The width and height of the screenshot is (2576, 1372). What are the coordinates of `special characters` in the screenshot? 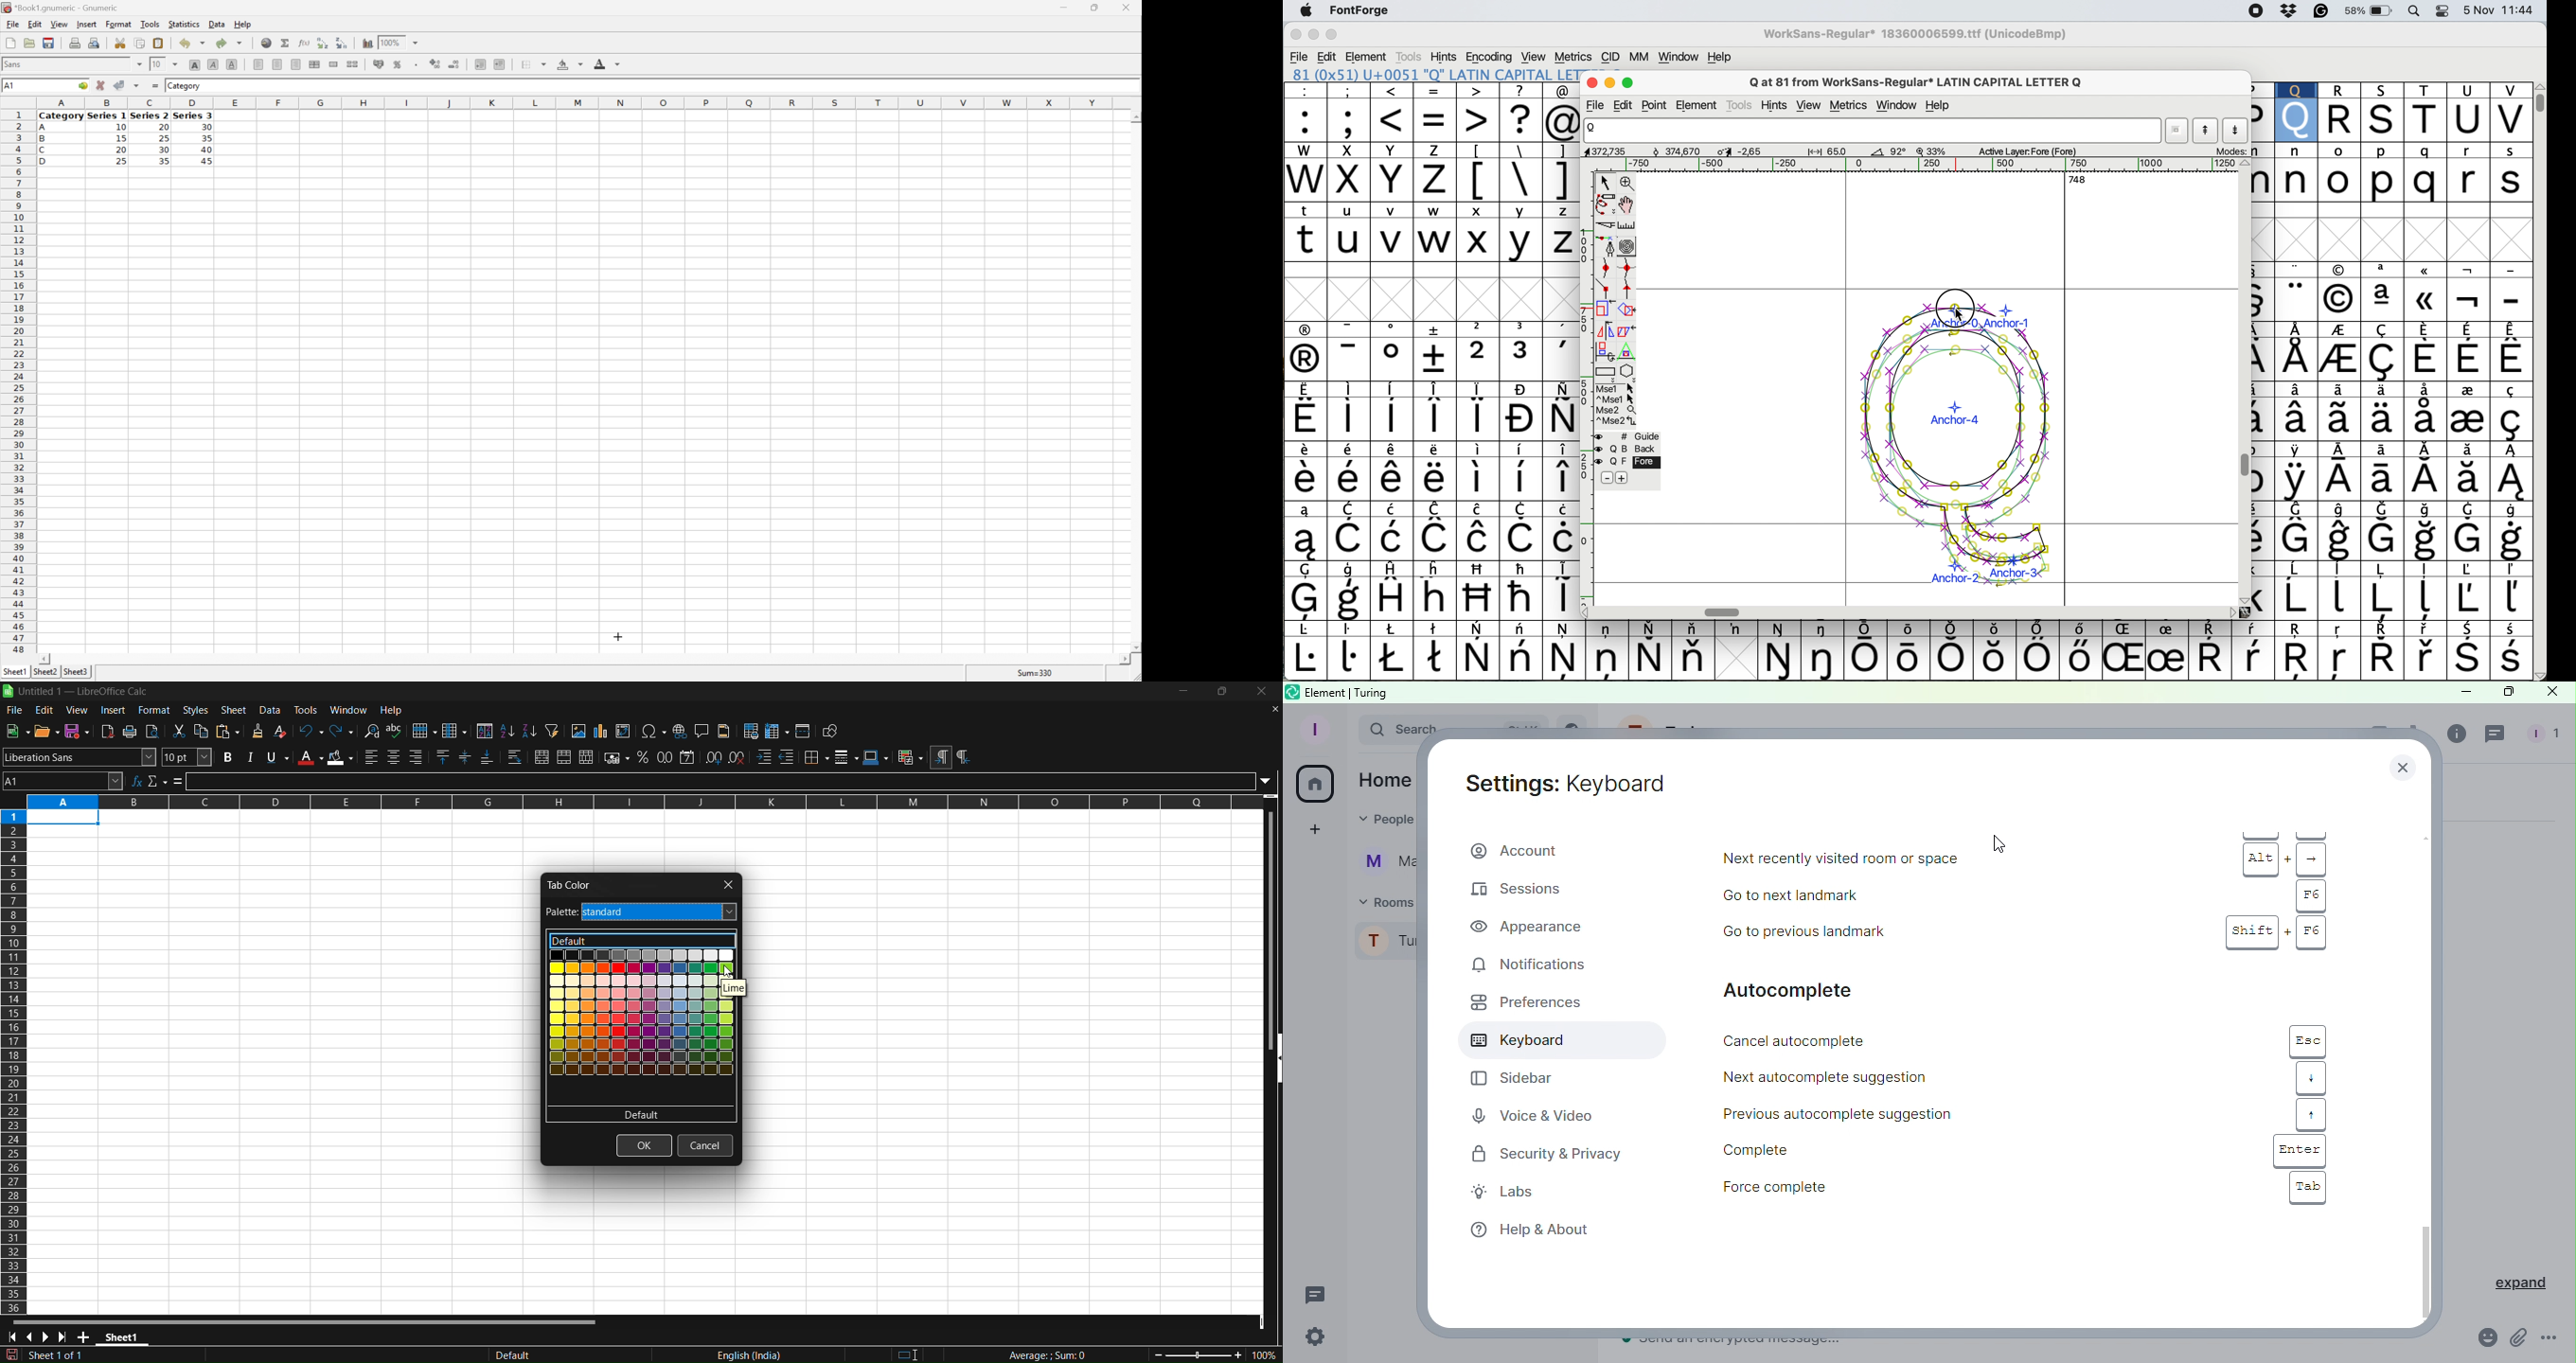 It's located at (1520, 180).